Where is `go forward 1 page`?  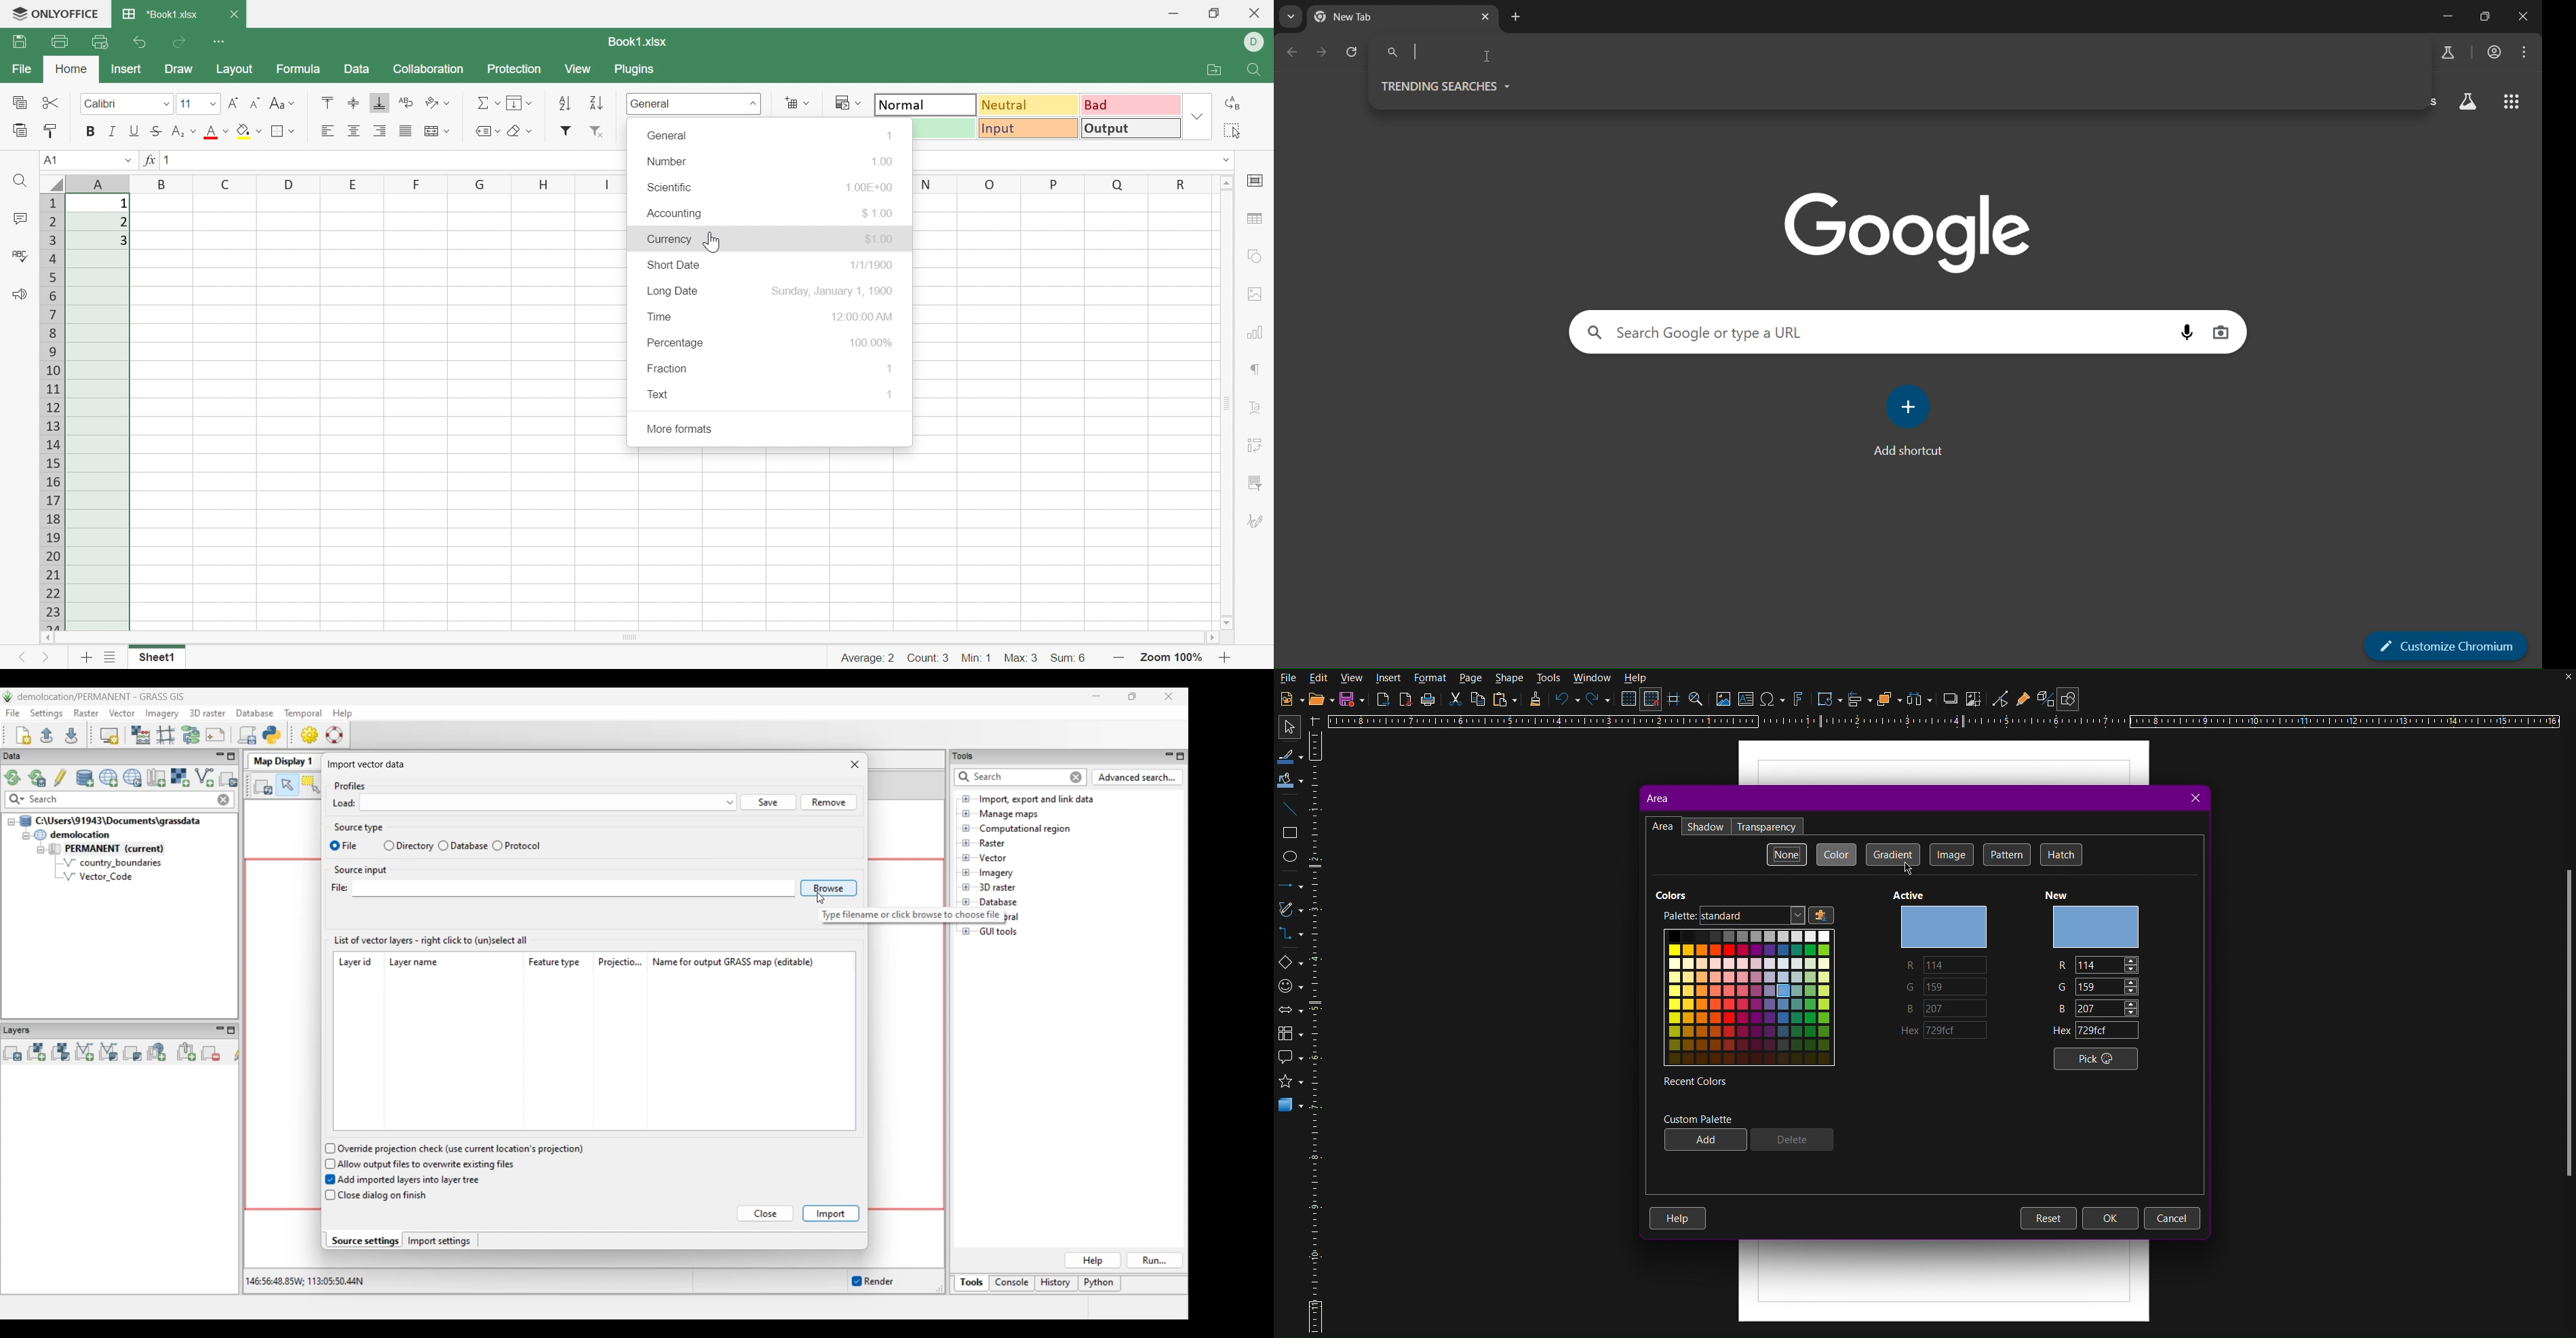 go forward 1 page is located at coordinates (1321, 52).